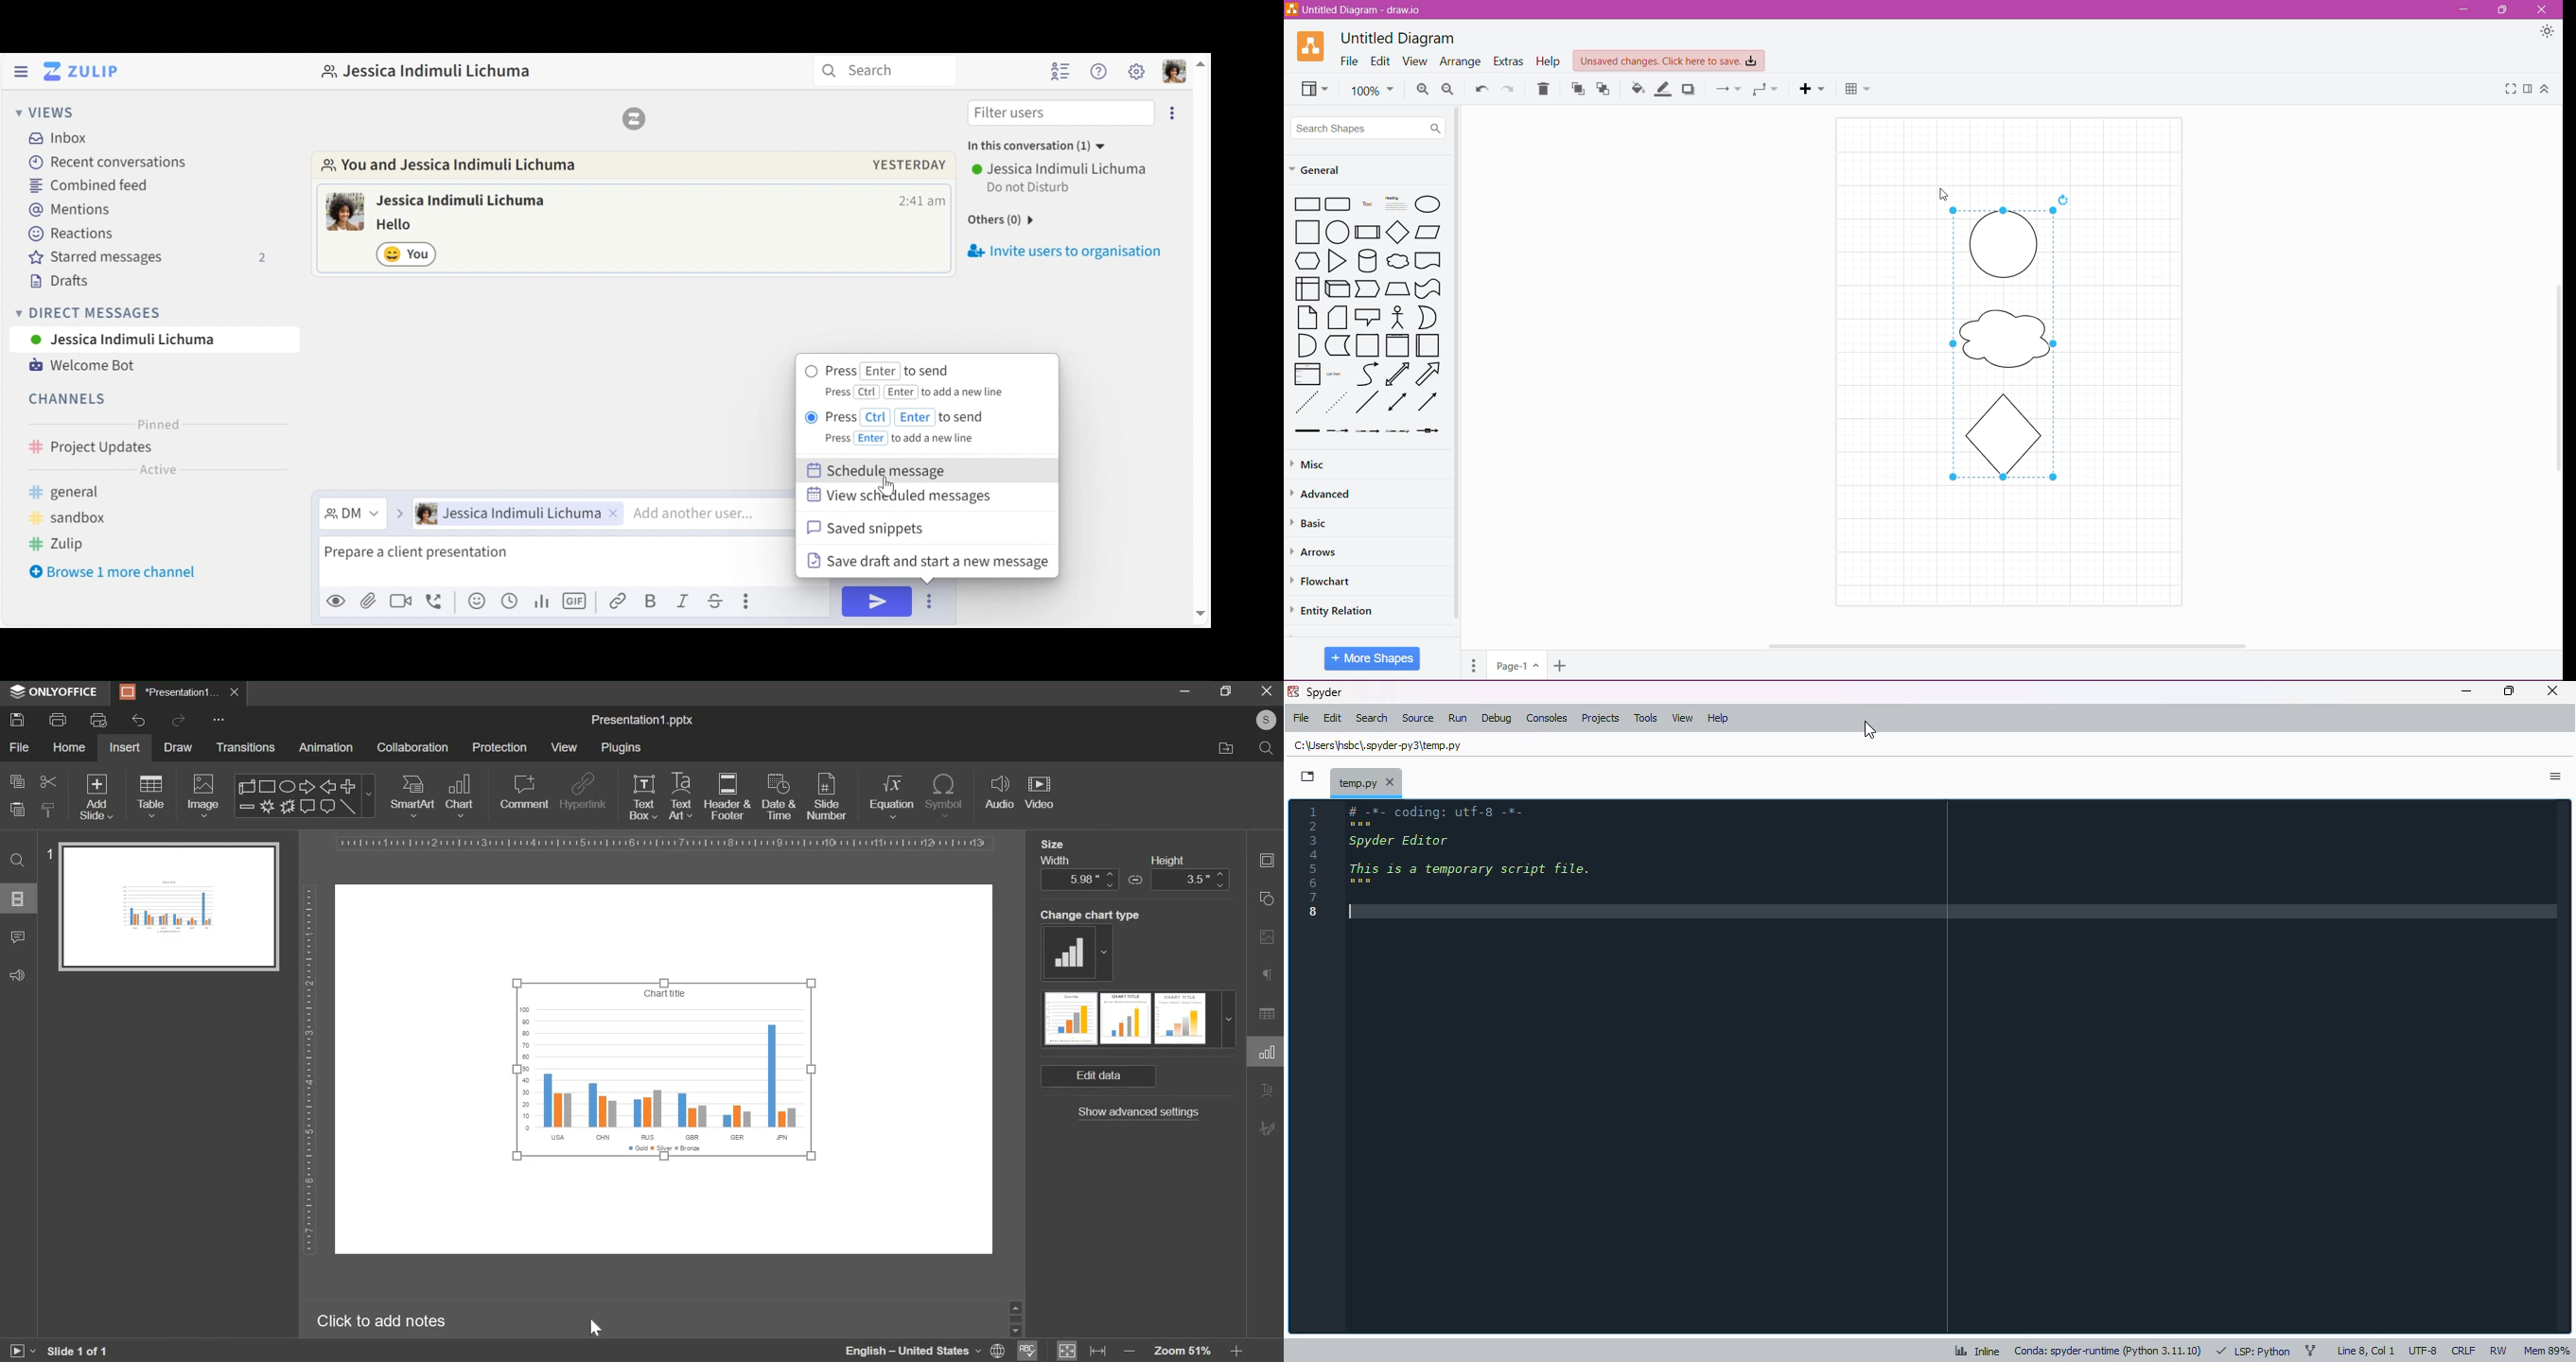 The width and height of the screenshot is (2576, 1372). Describe the element at coordinates (664, 993) in the screenshot. I see `chart title` at that location.